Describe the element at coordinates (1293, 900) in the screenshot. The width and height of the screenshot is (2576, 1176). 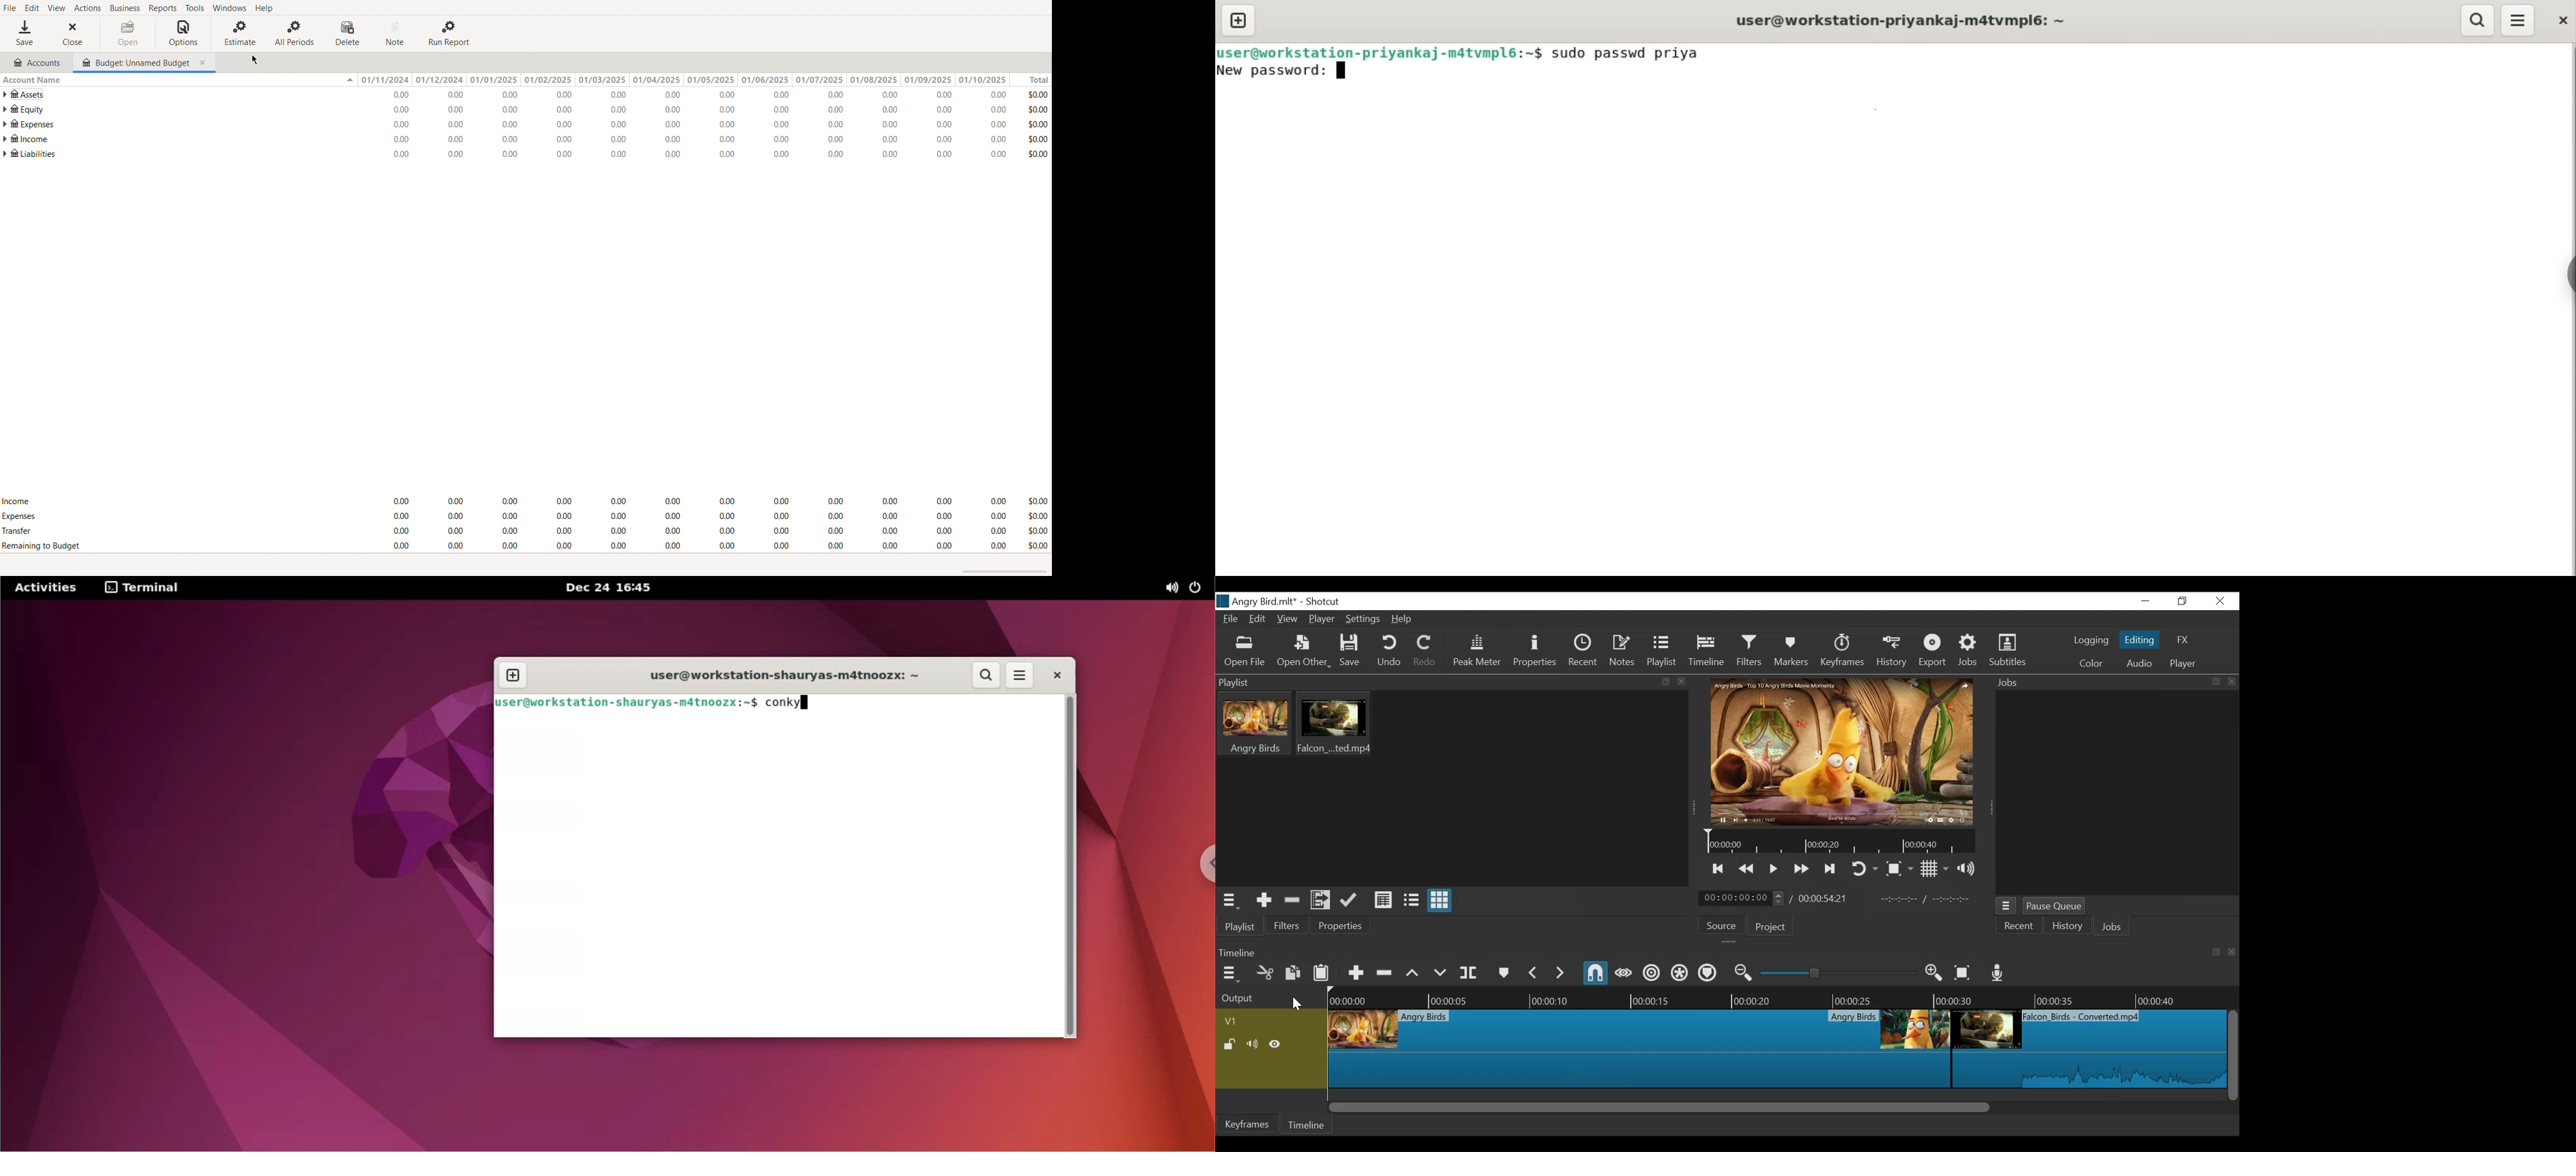
I see `Remove cut` at that location.